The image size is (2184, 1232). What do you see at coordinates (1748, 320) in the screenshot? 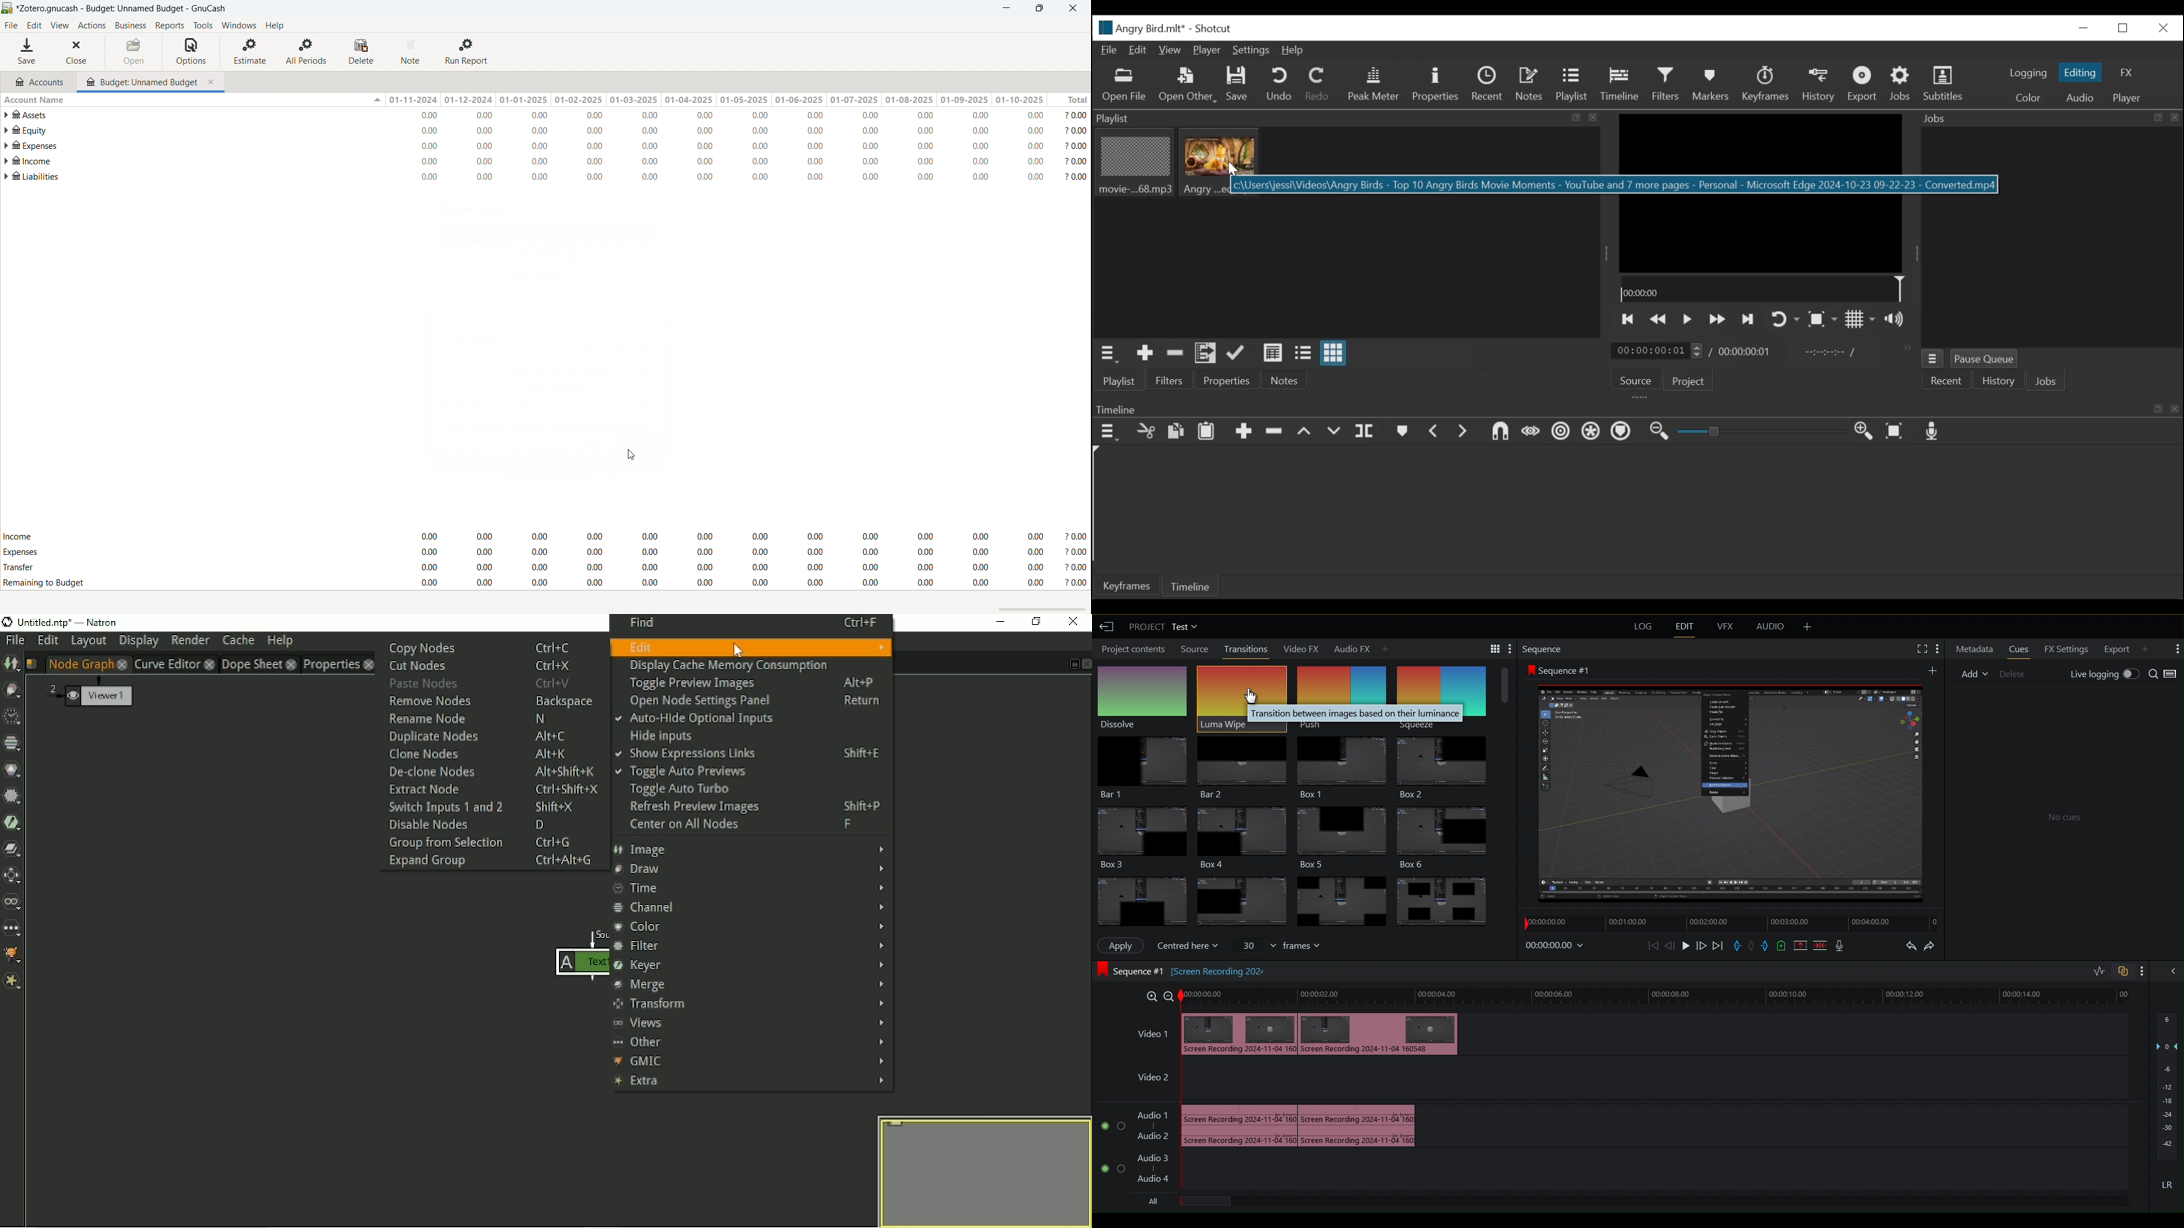
I see `Skip to the next point` at bounding box center [1748, 320].